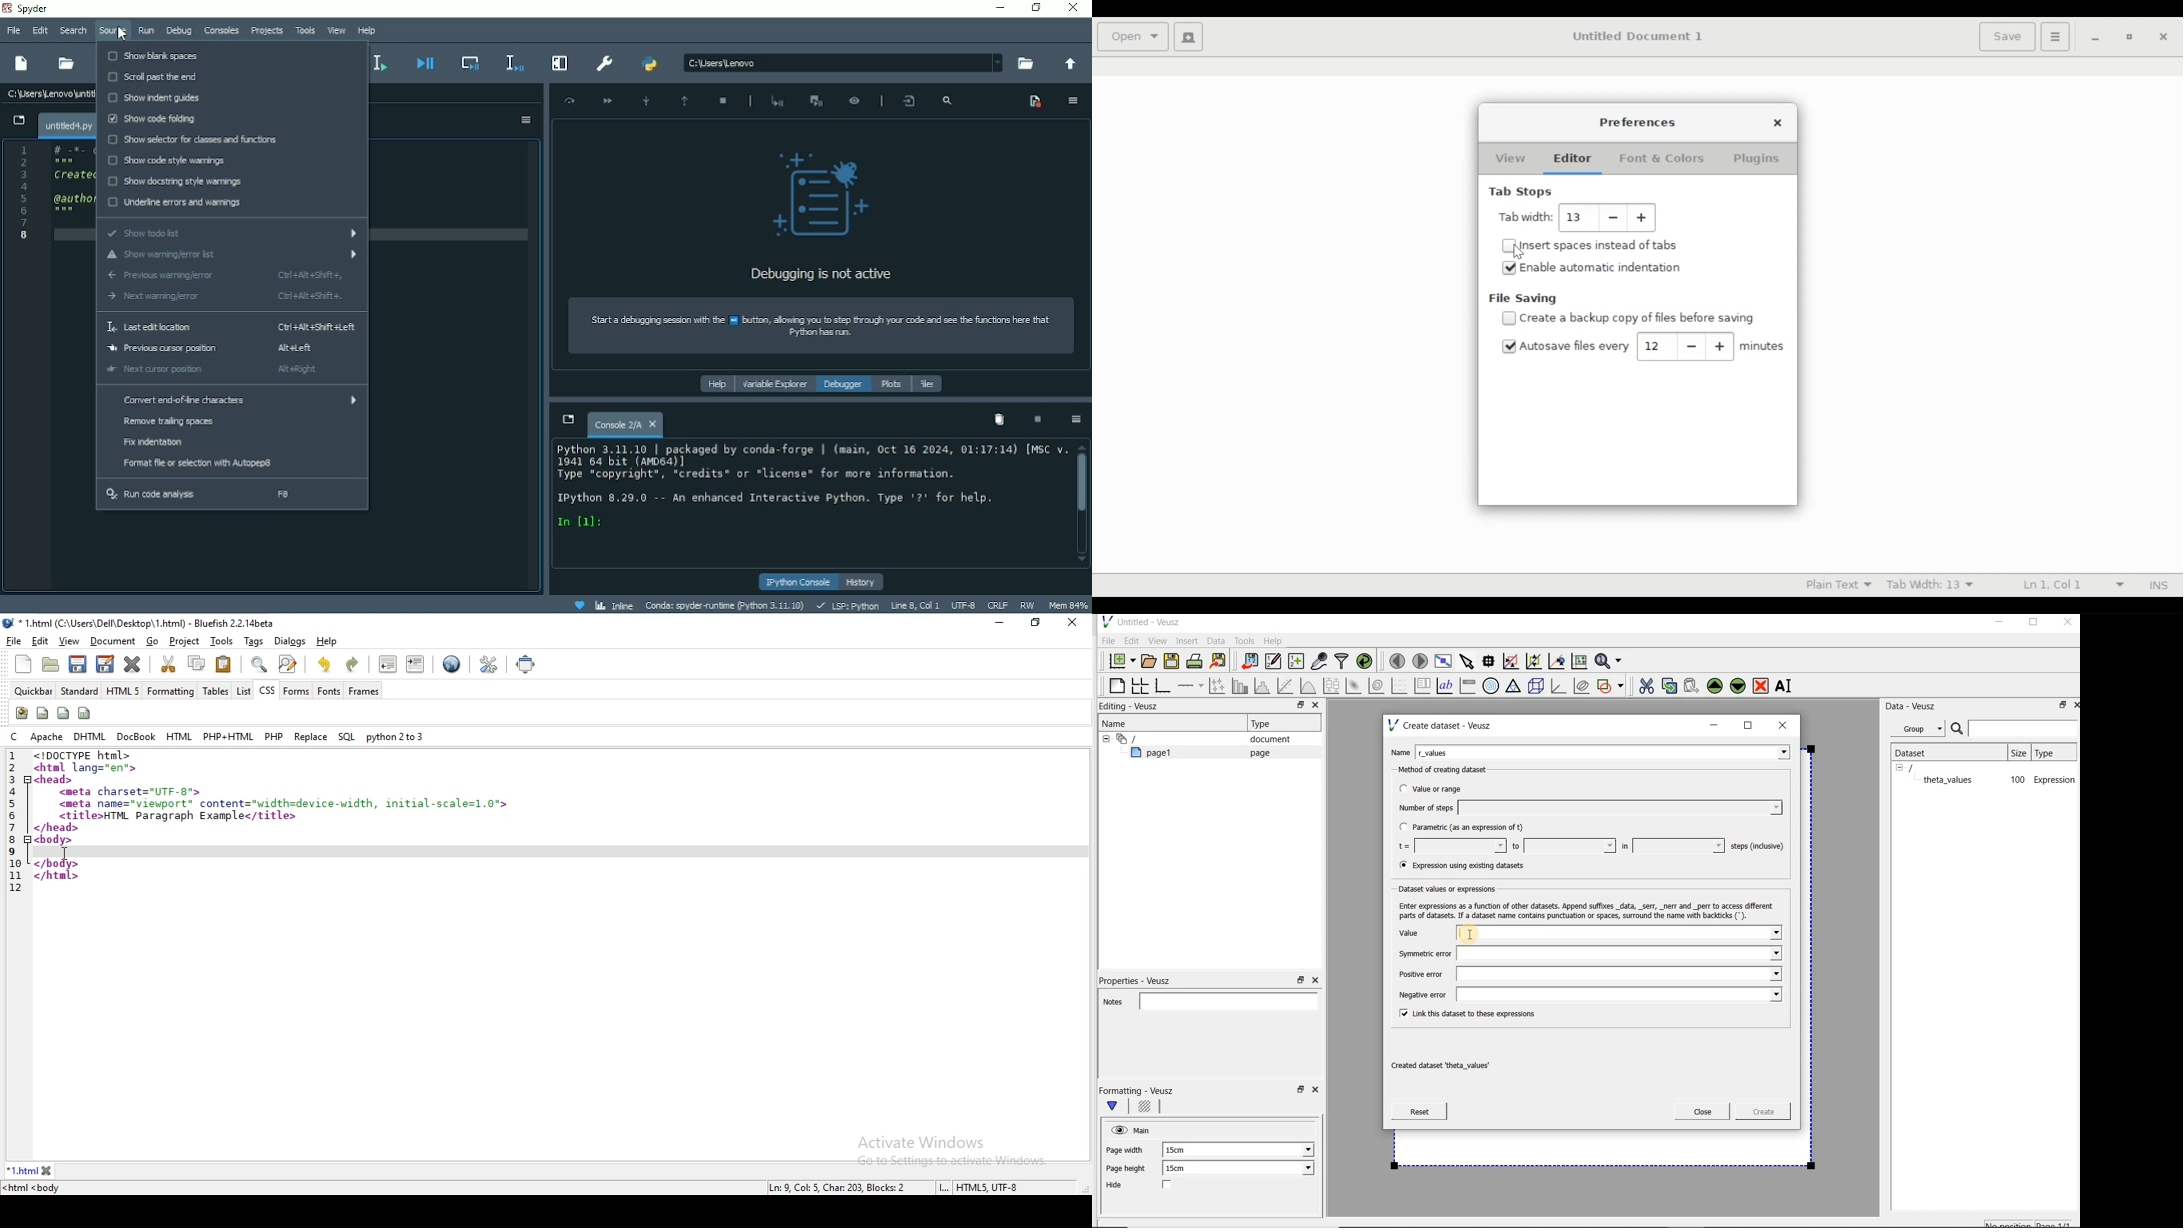  What do you see at coordinates (1001, 623) in the screenshot?
I see `minimize` at bounding box center [1001, 623].